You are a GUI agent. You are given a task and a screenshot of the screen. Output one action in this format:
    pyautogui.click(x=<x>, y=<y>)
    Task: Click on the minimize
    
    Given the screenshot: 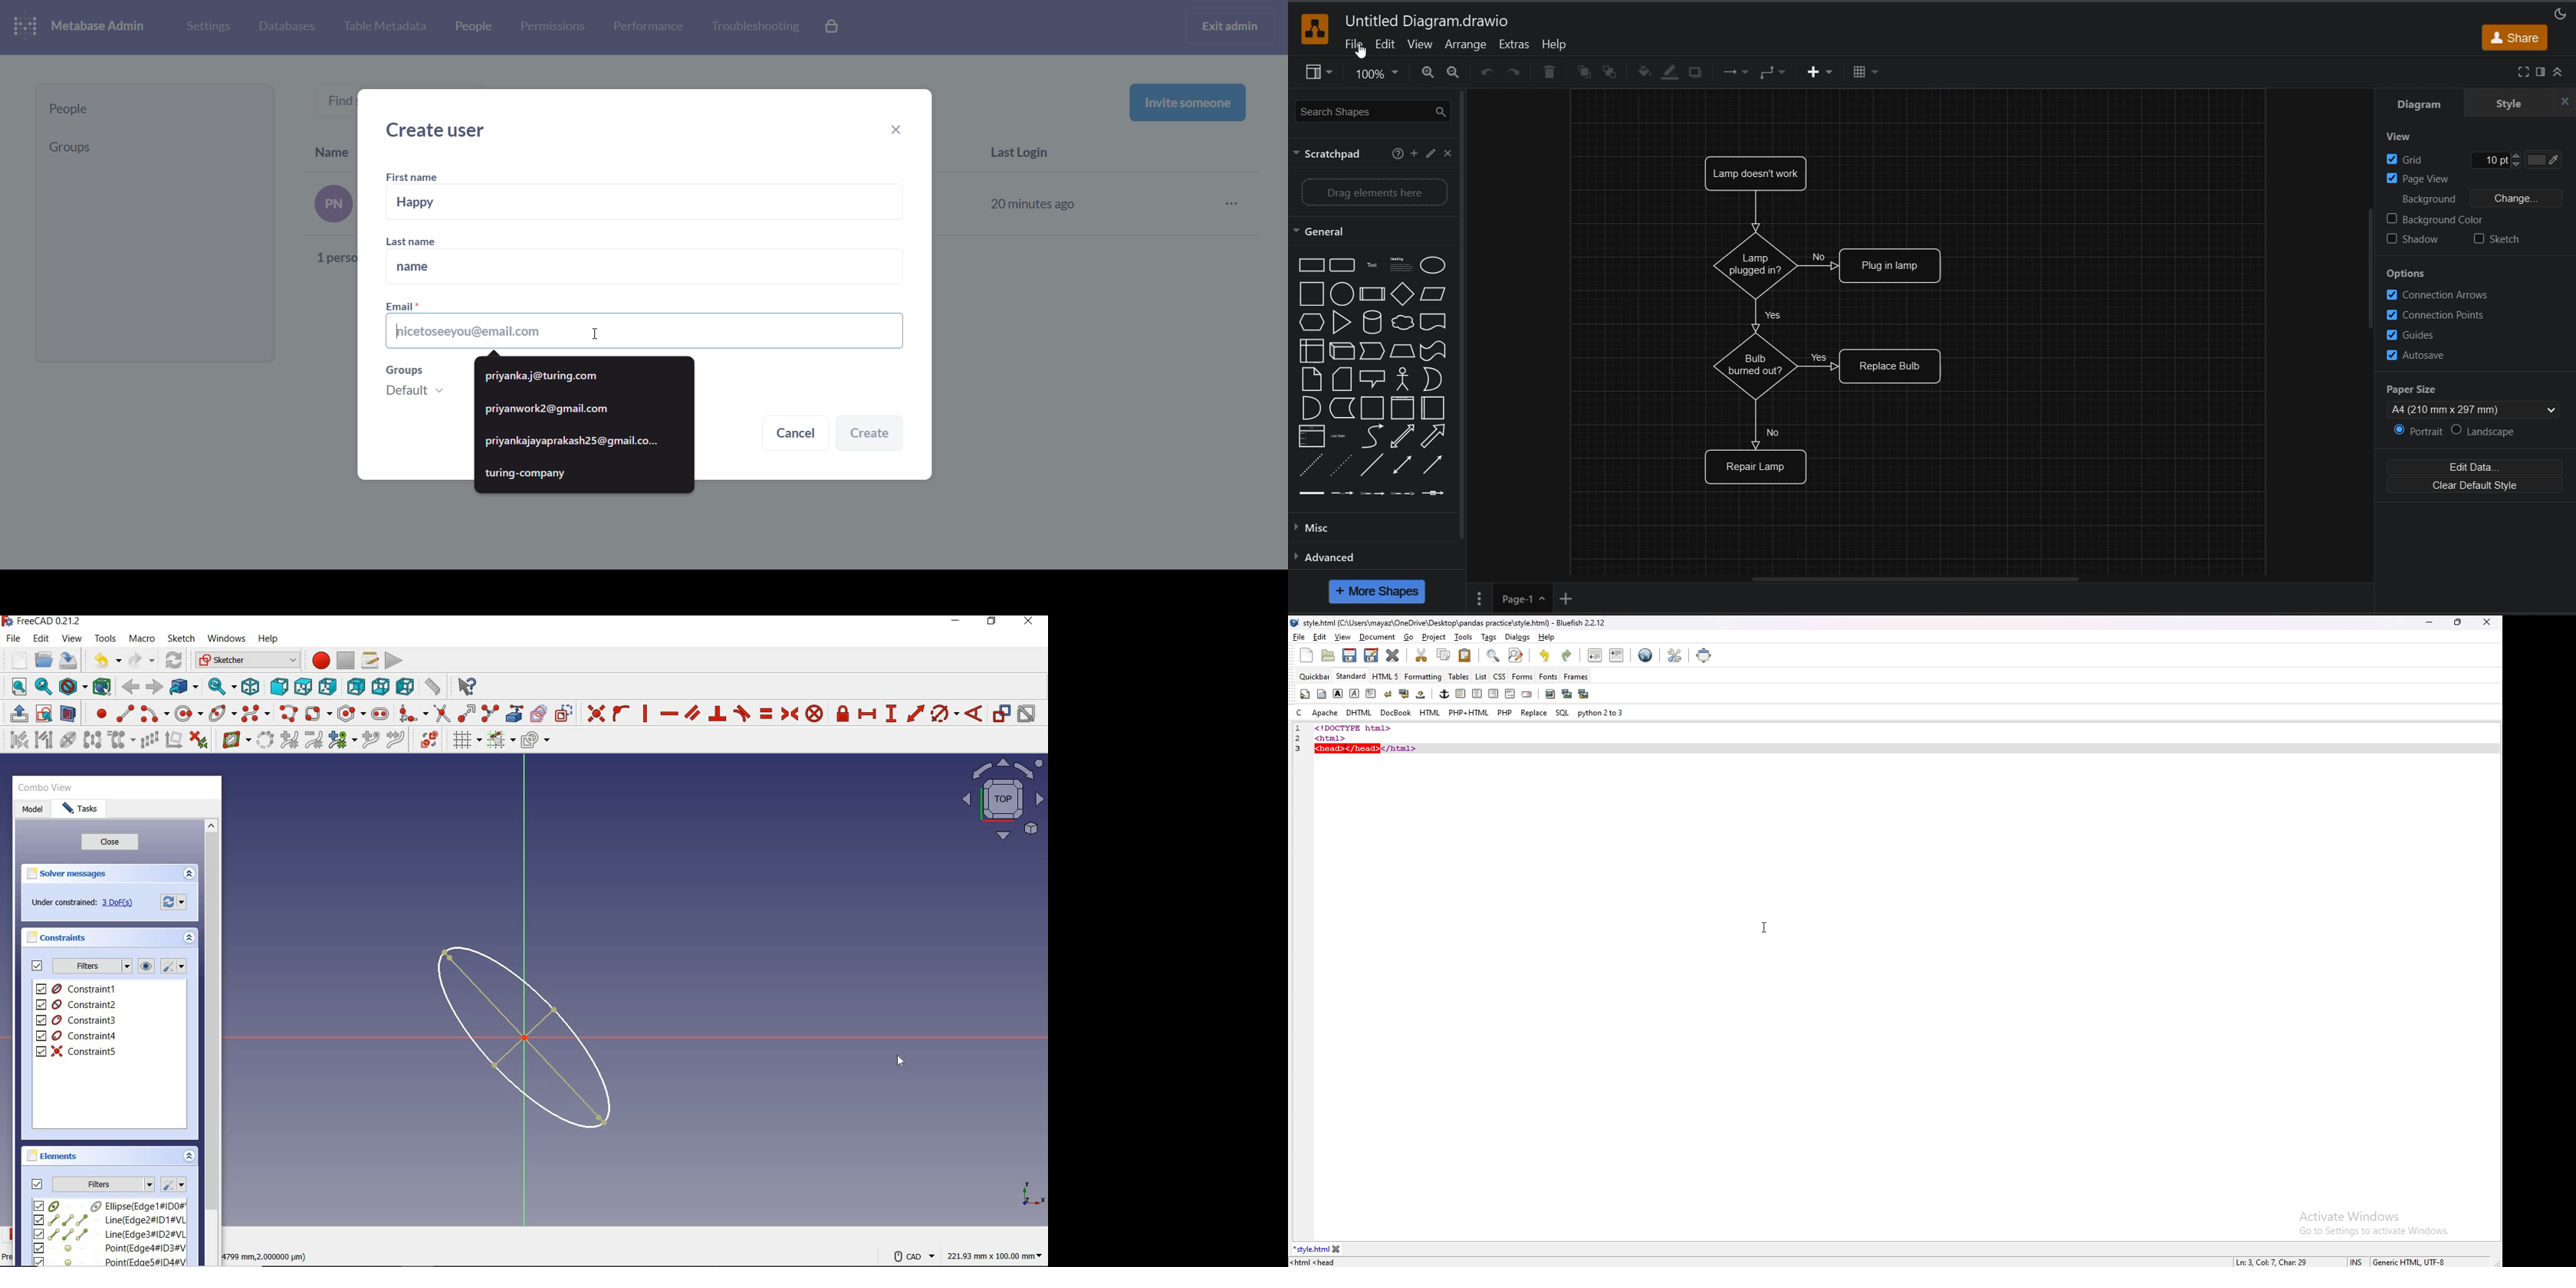 What is the action you would take?
    pyautogui.click(x=956, y=621)
    